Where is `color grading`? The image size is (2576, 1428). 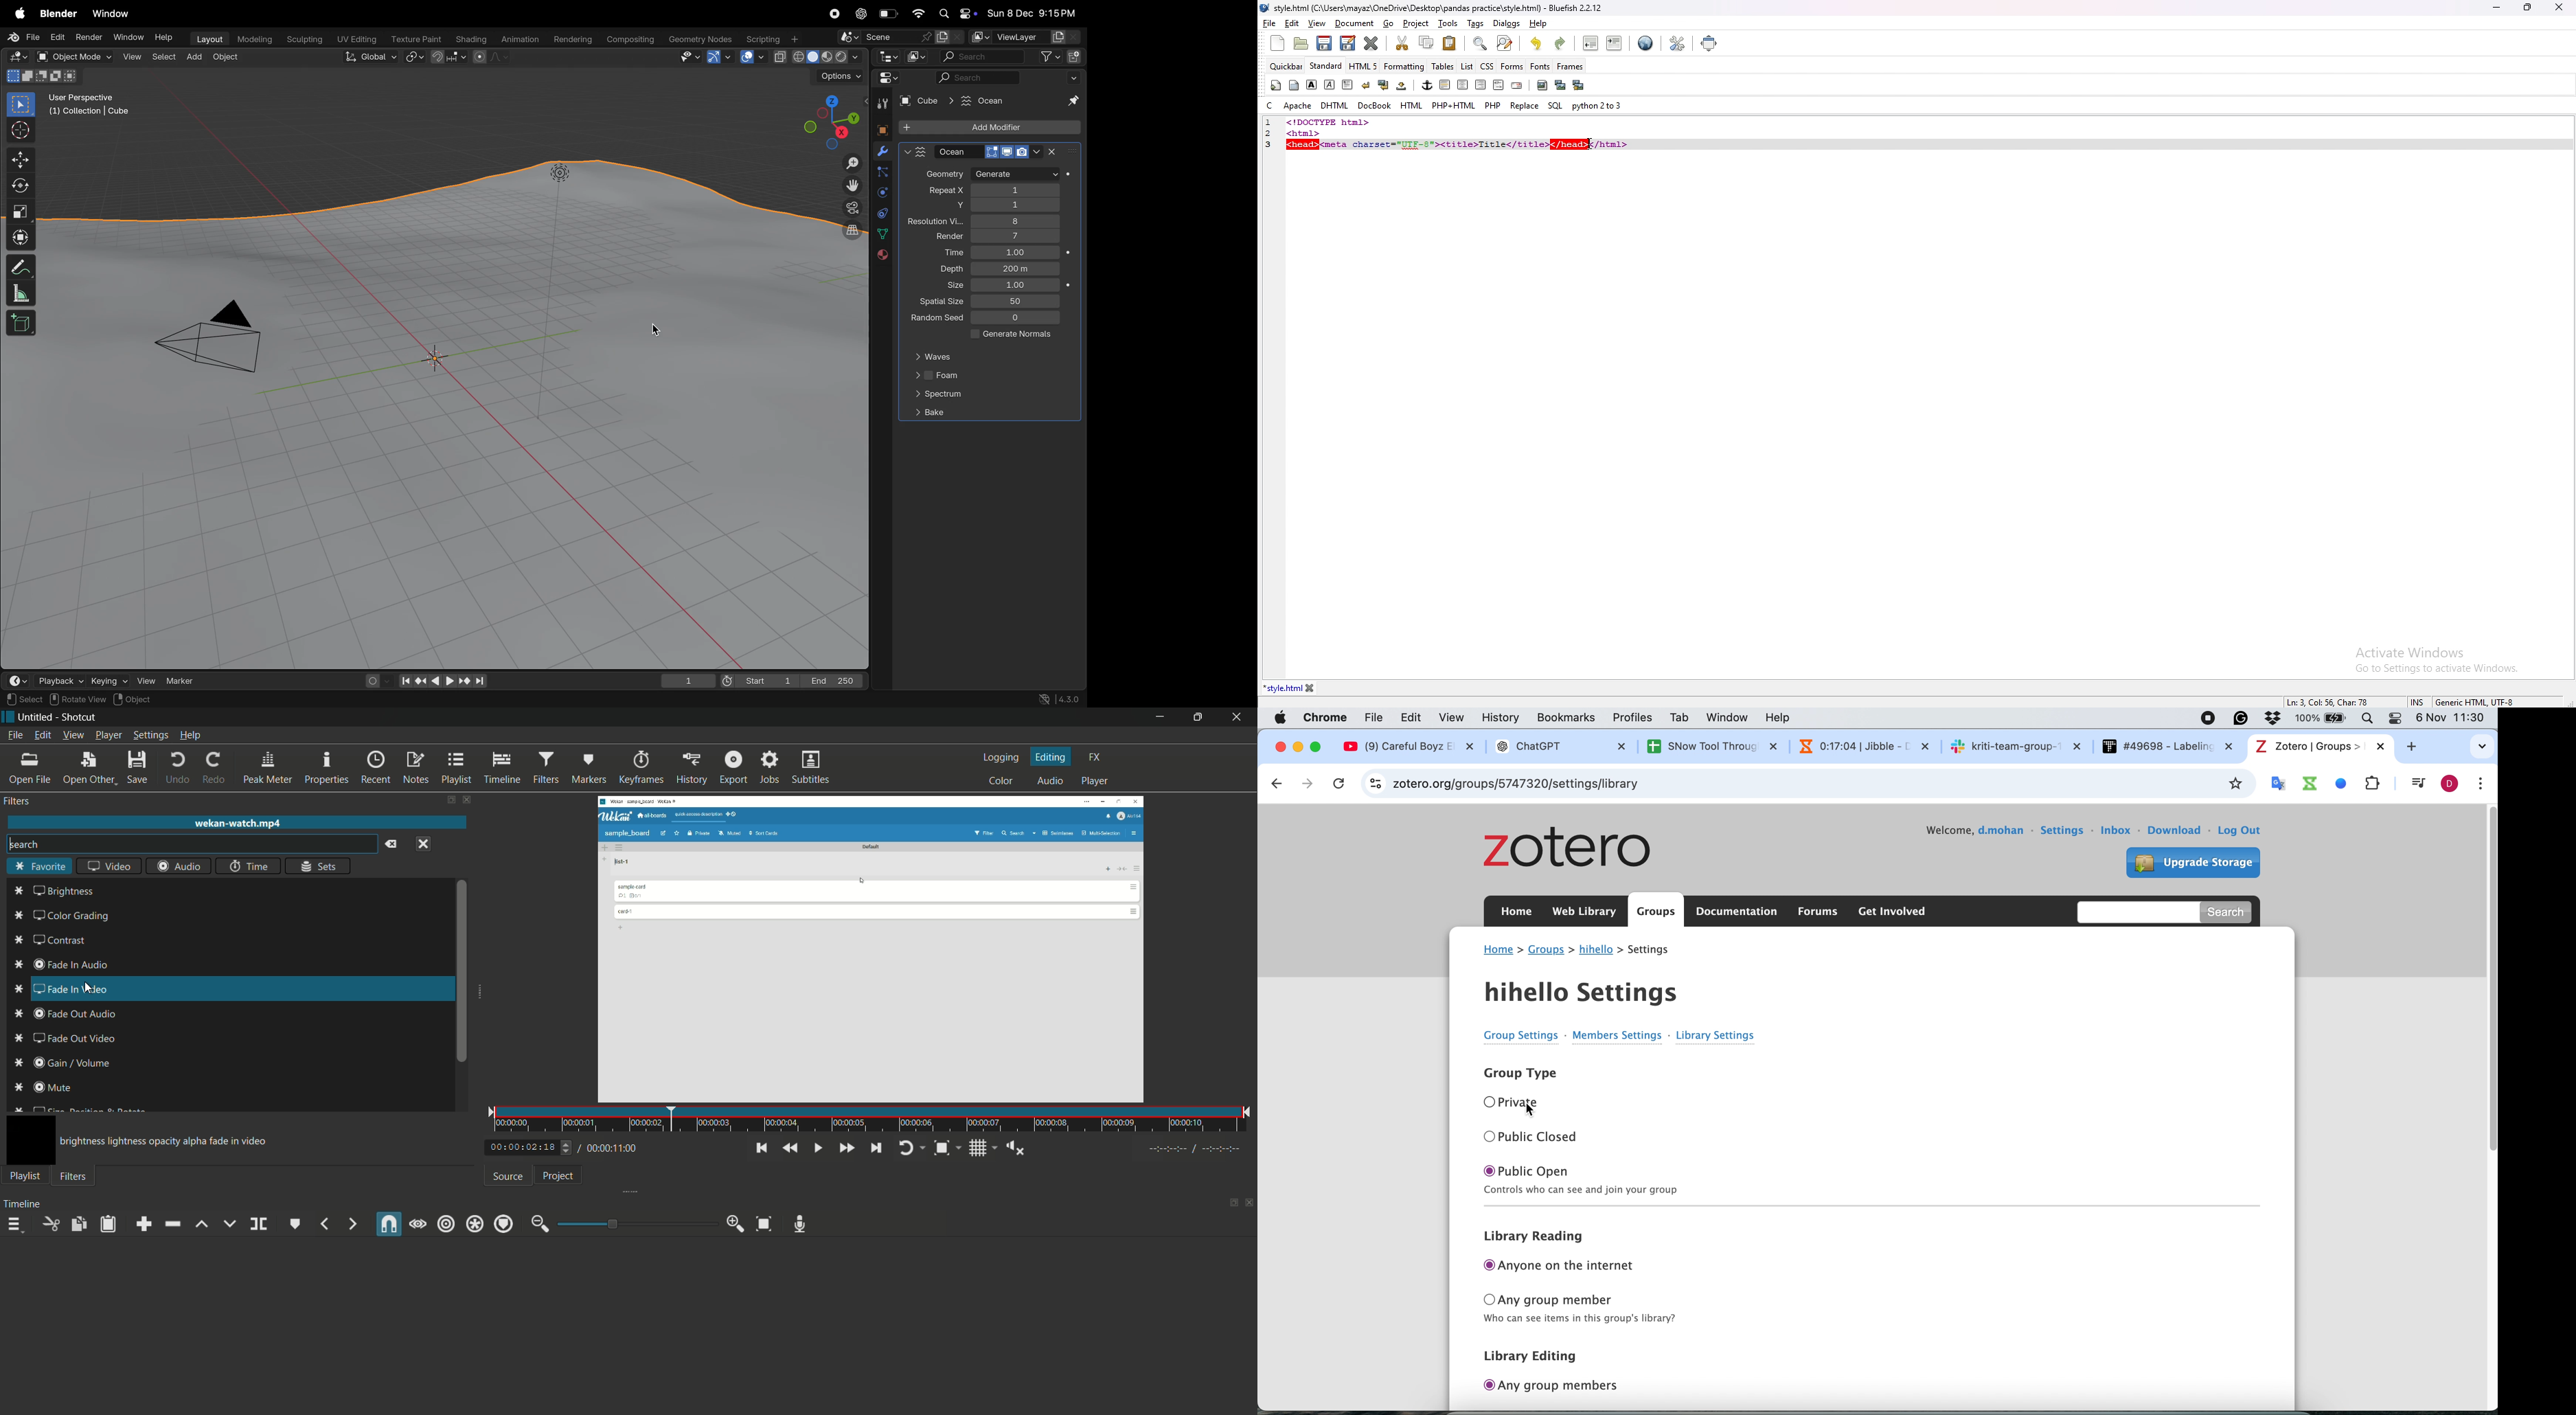
color grading is located at coordinates (60, 915).